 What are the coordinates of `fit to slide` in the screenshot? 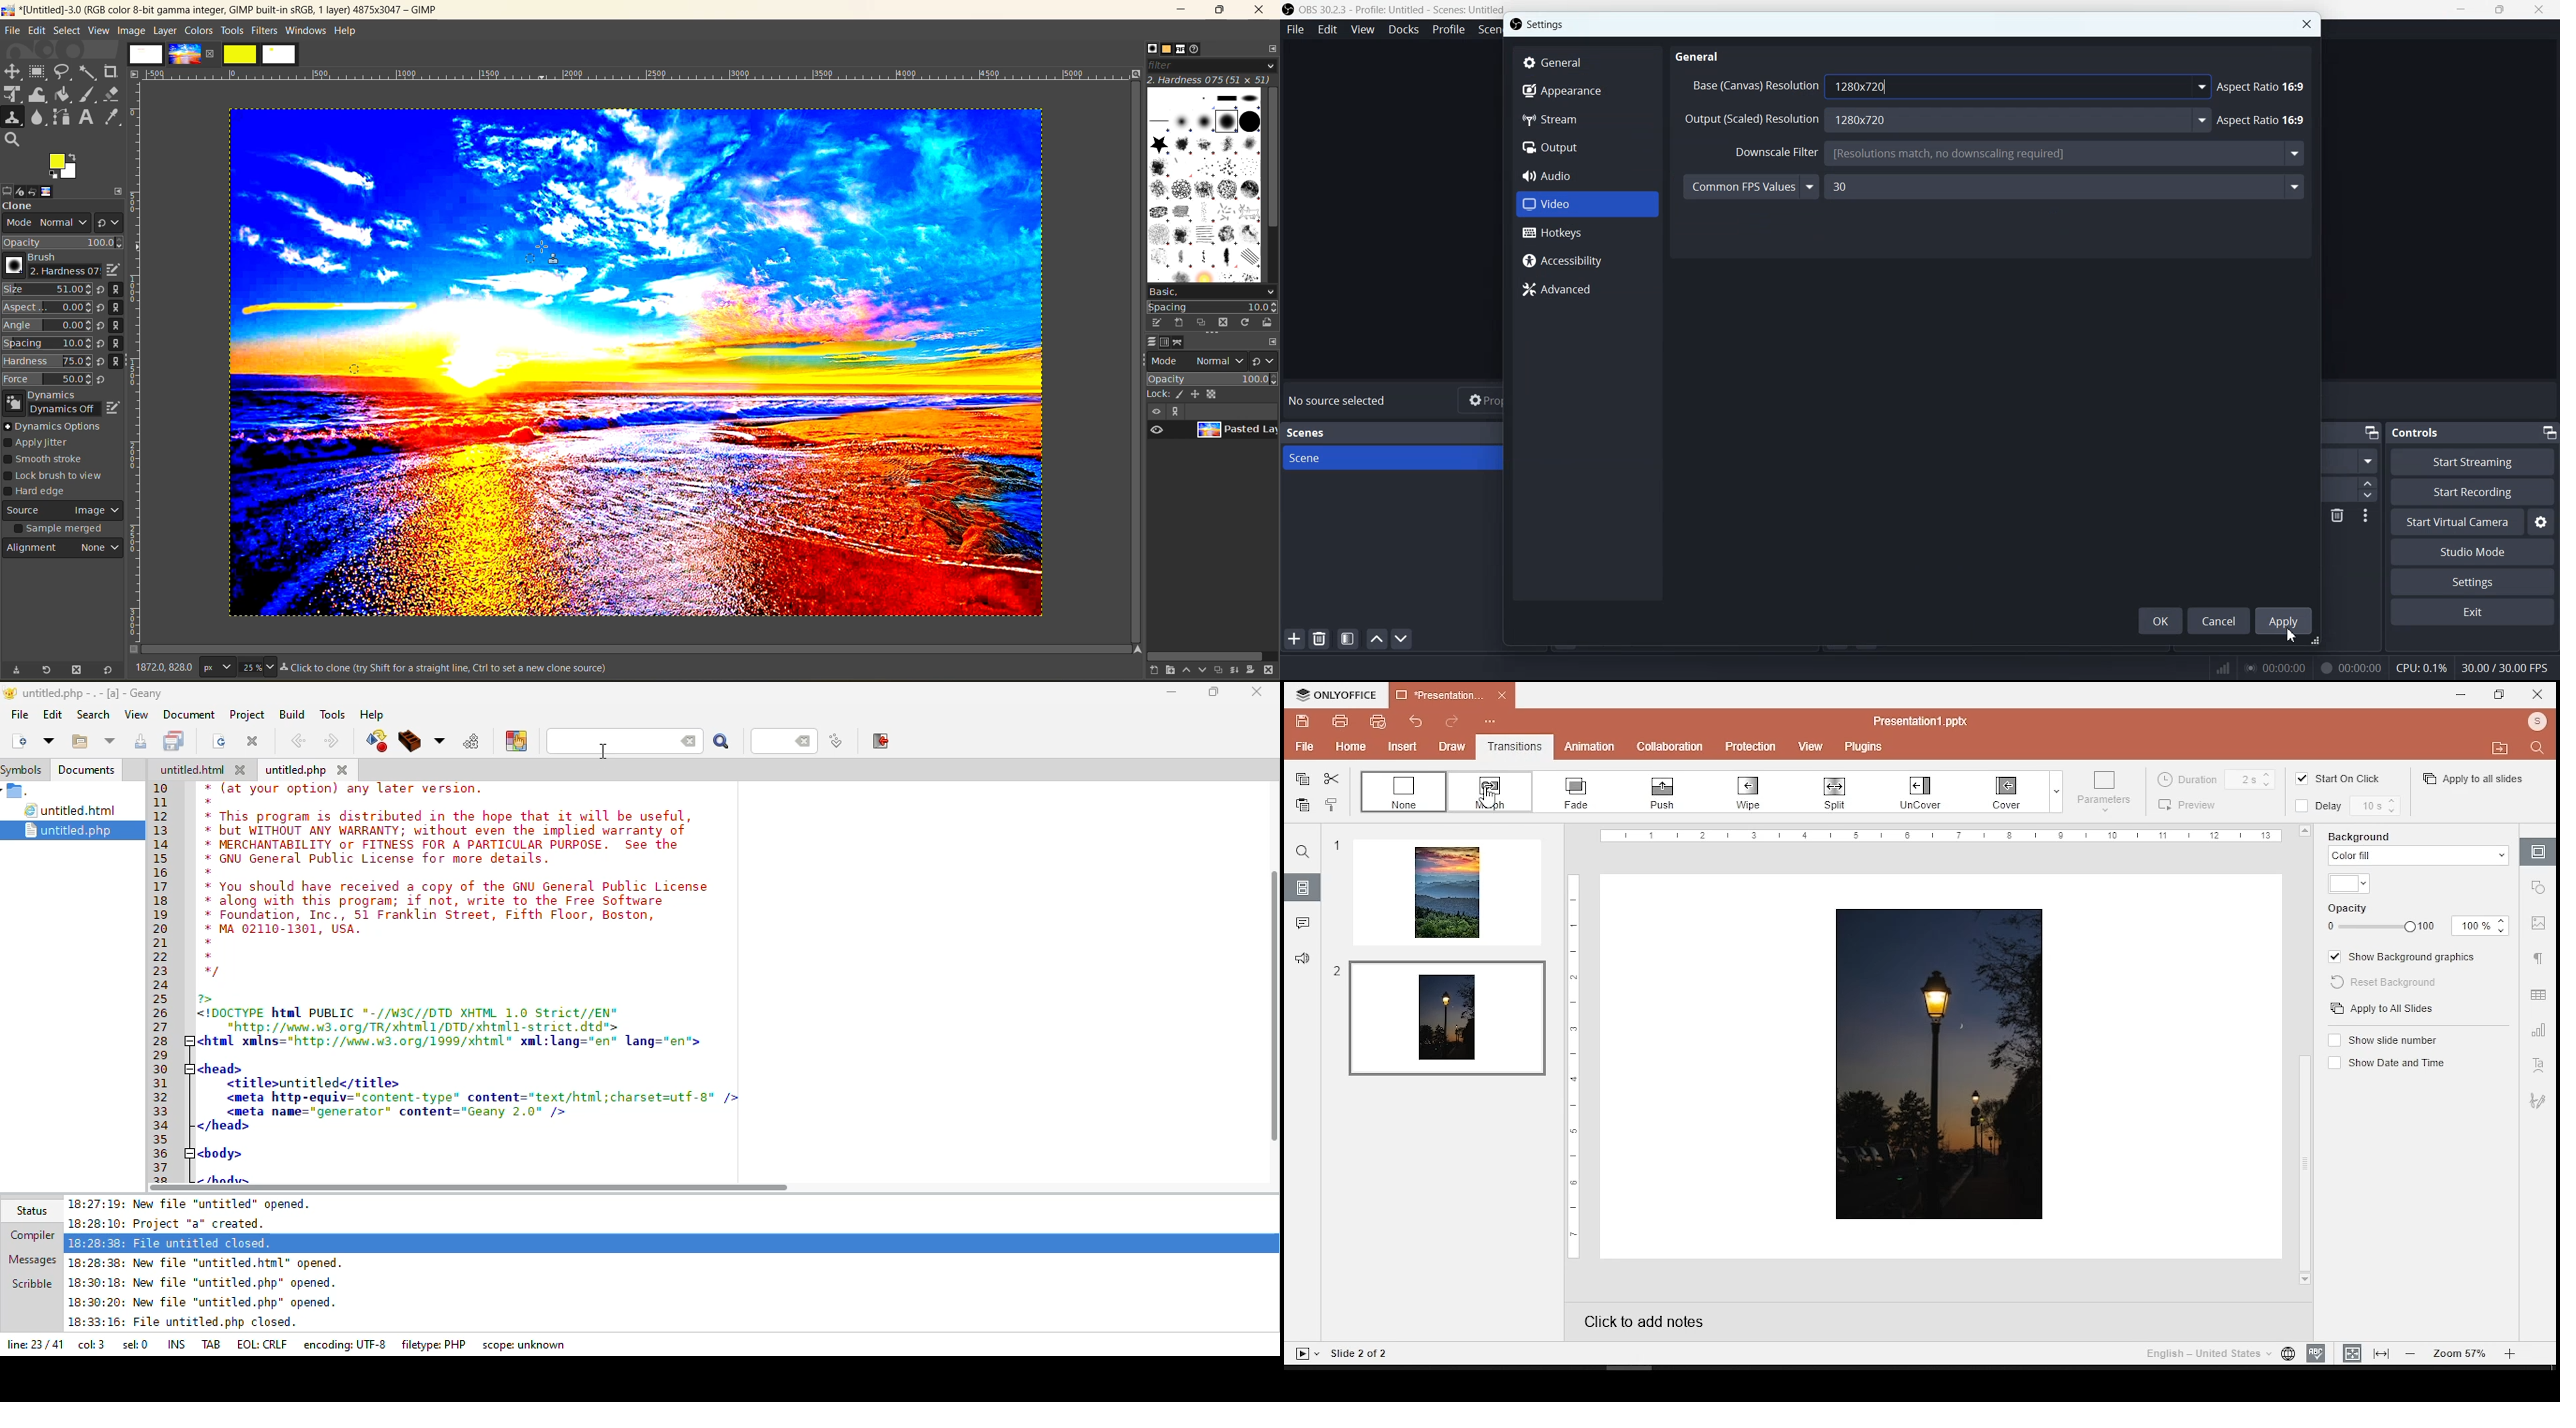 It's located at (2352, 1353).